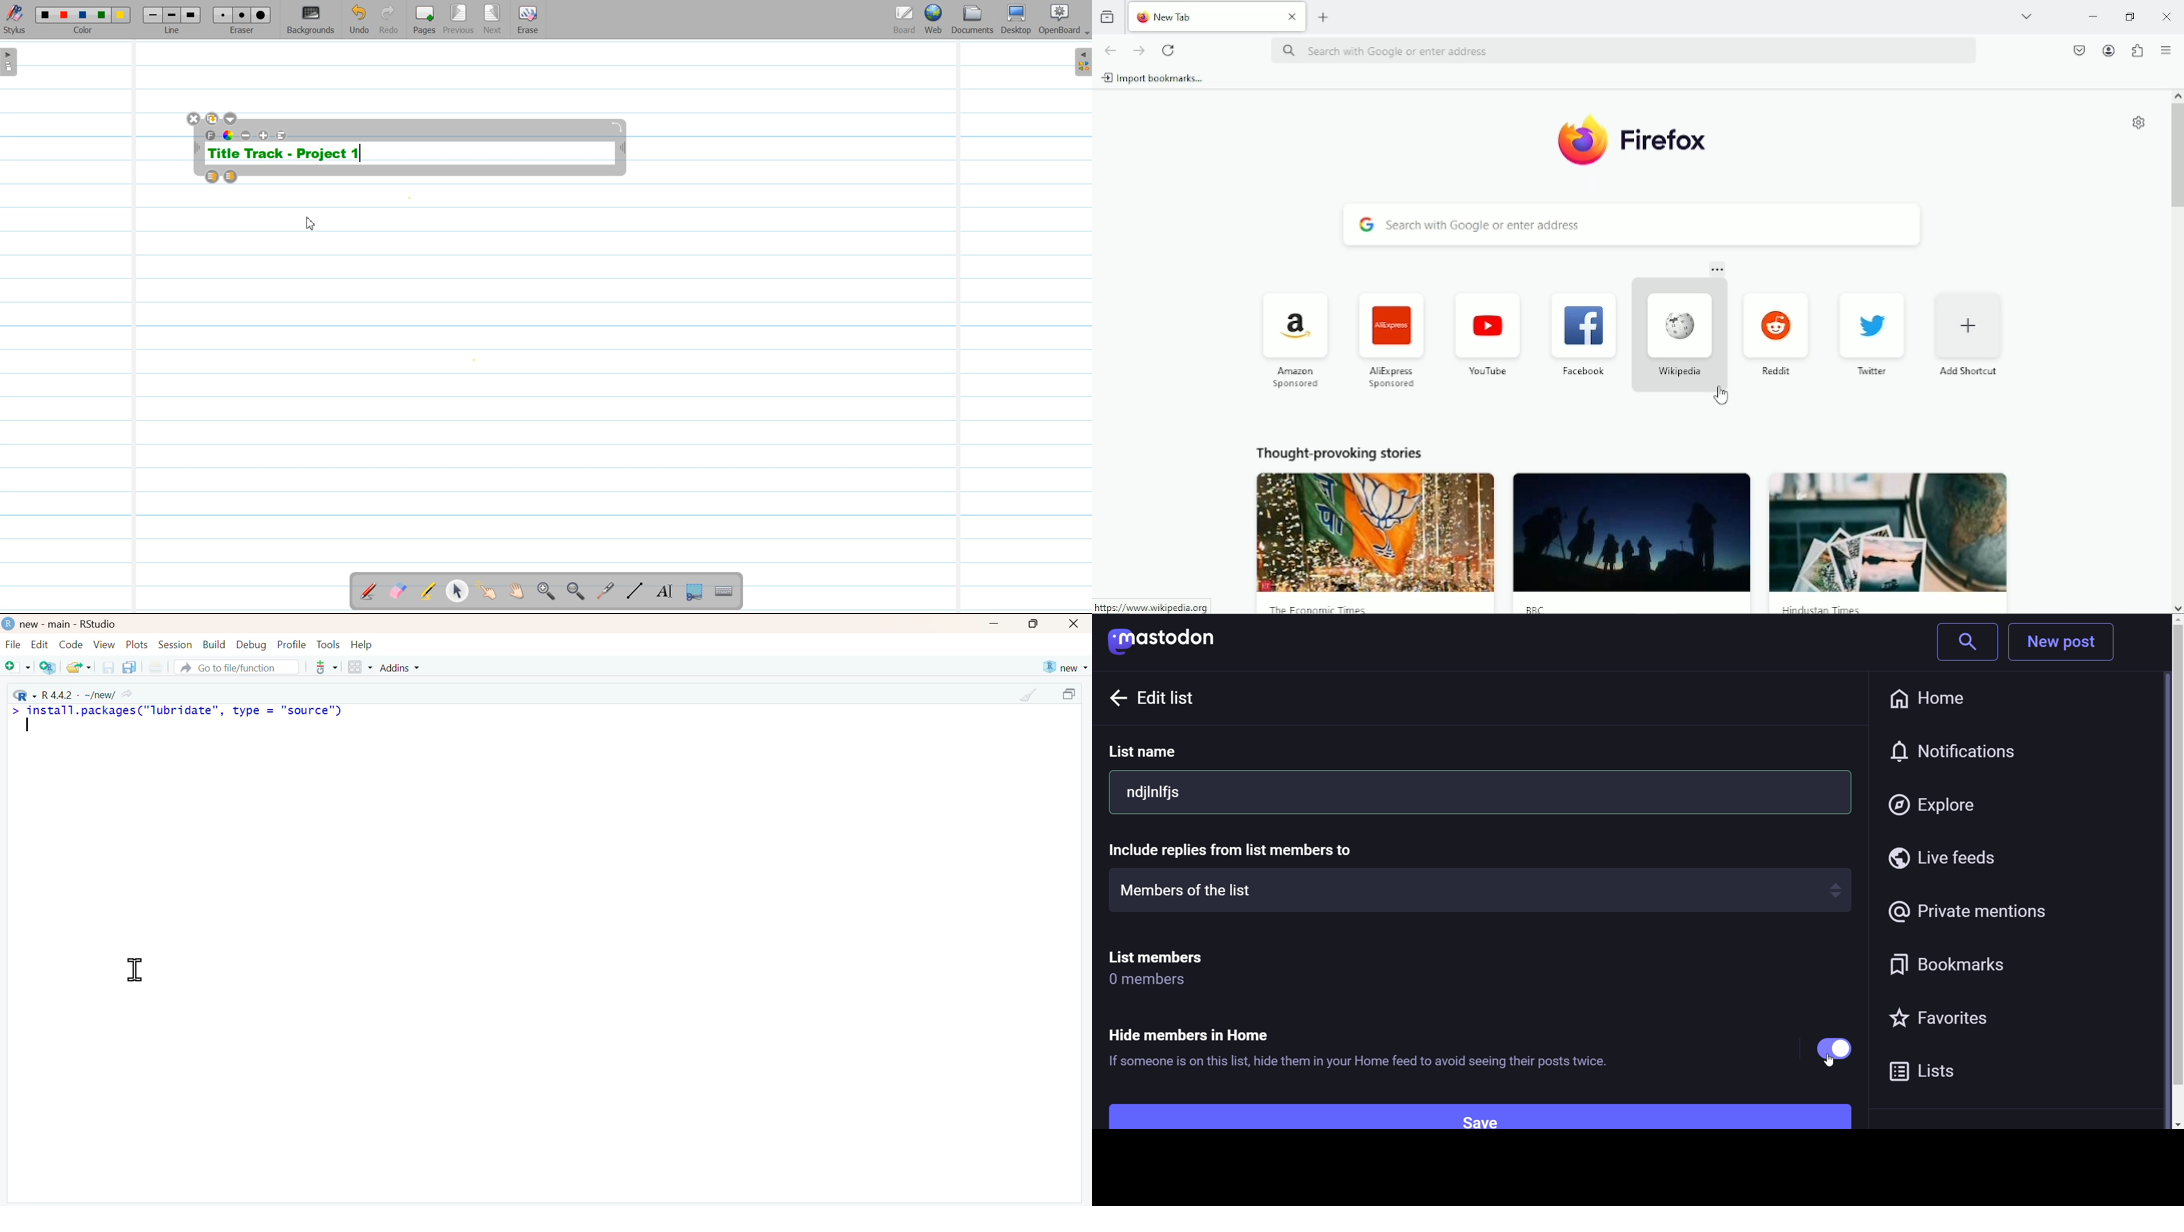 The width and height of the screenshot is (2184, 1232). Describe the element at coordinates (1626, 50) in the screenshot. I see `Search with google or enter address` at that location.